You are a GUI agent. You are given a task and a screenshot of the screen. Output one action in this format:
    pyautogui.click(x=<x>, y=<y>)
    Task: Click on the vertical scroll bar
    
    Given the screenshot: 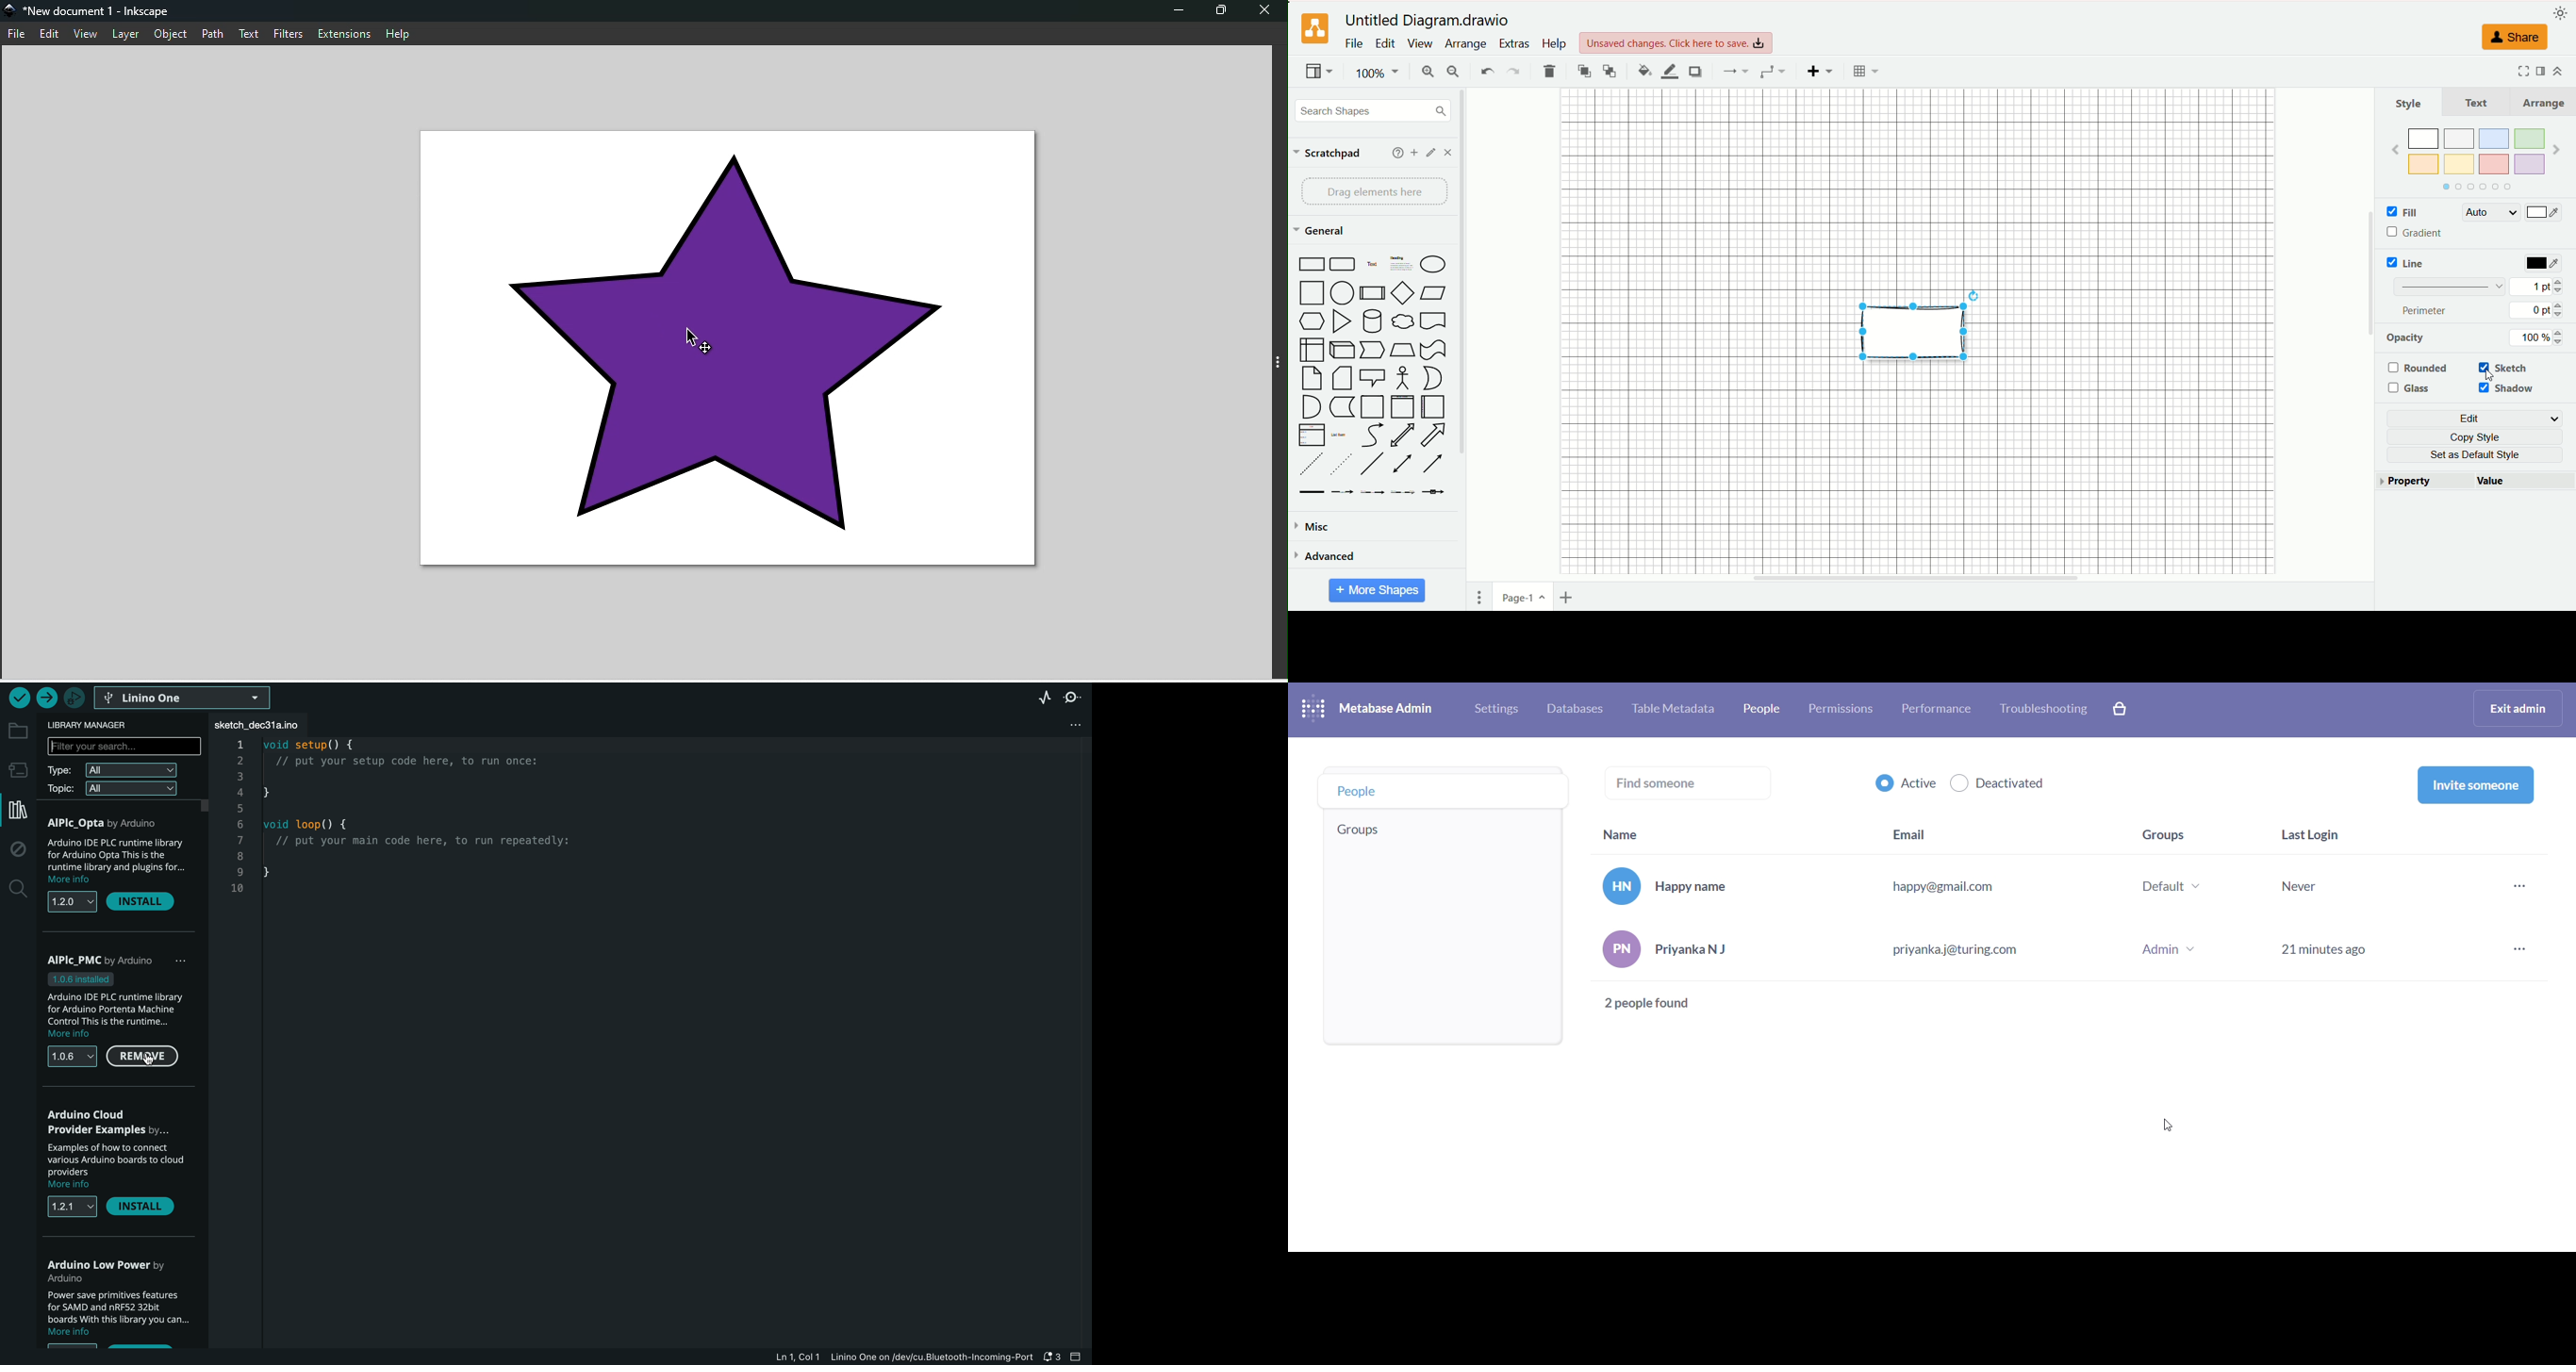 What is the action you would take?
    pyautogui.click(x=2369, y=336)
    